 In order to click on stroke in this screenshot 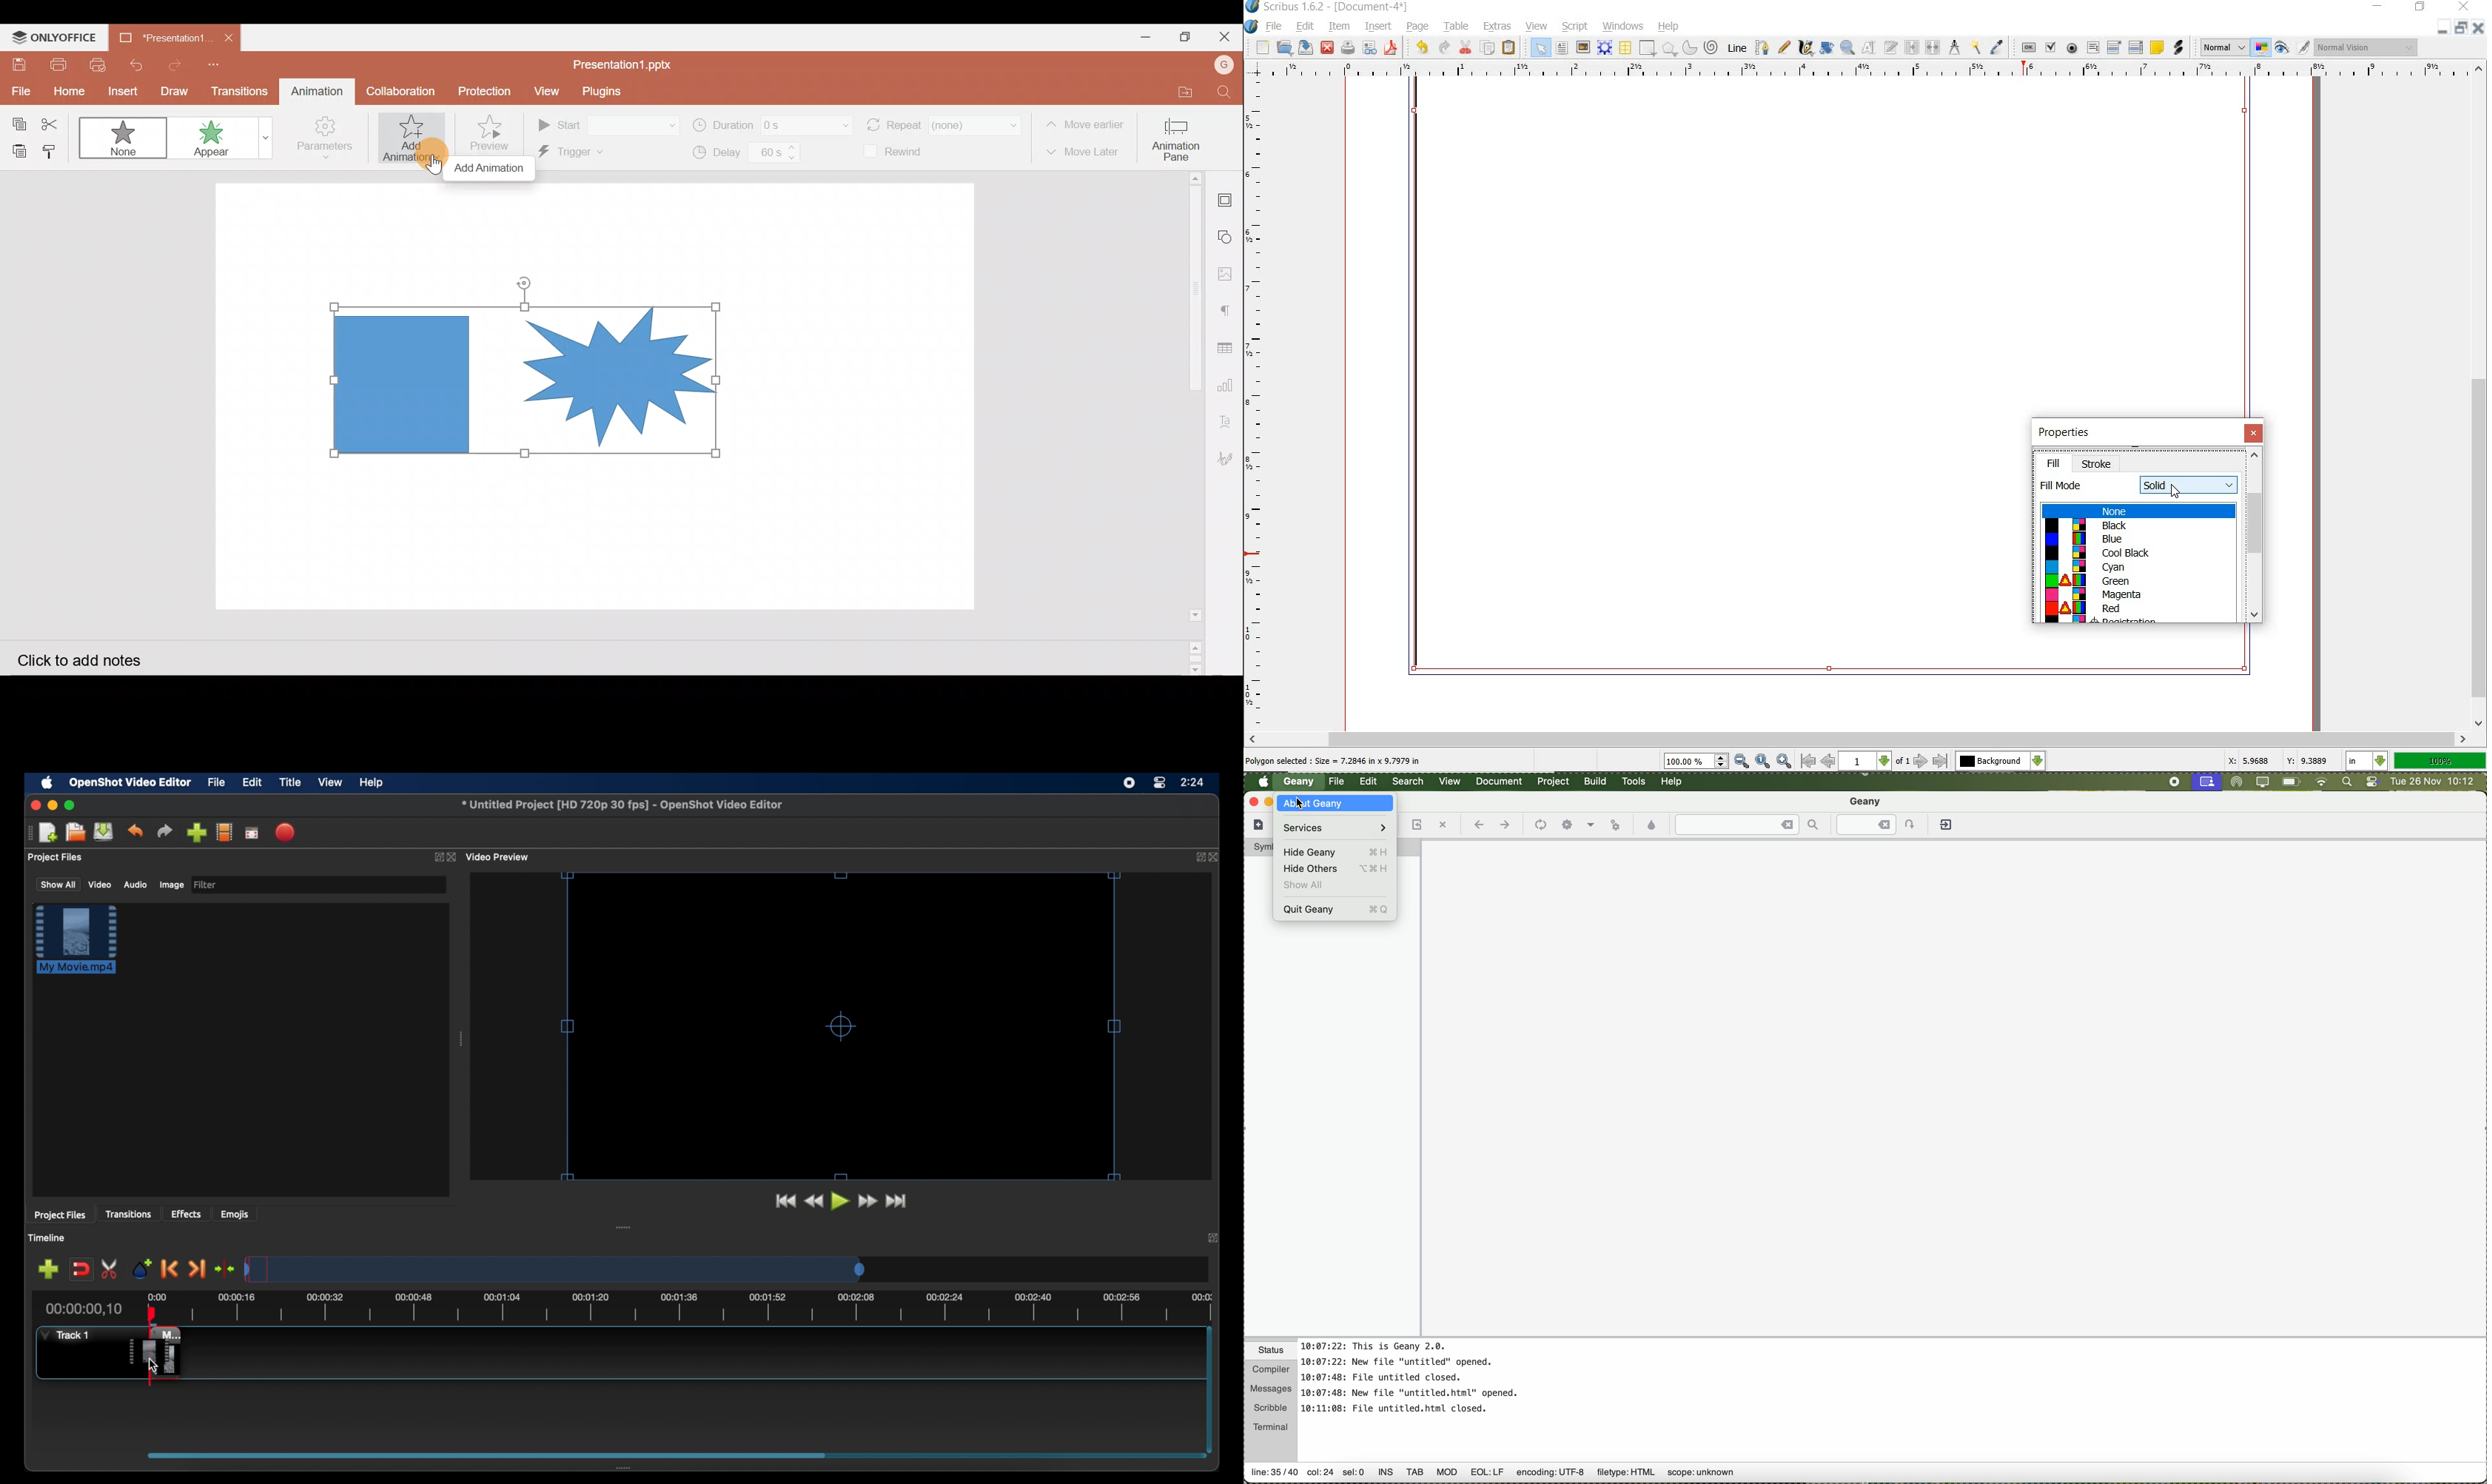, I will do `click(2098, 463)`.